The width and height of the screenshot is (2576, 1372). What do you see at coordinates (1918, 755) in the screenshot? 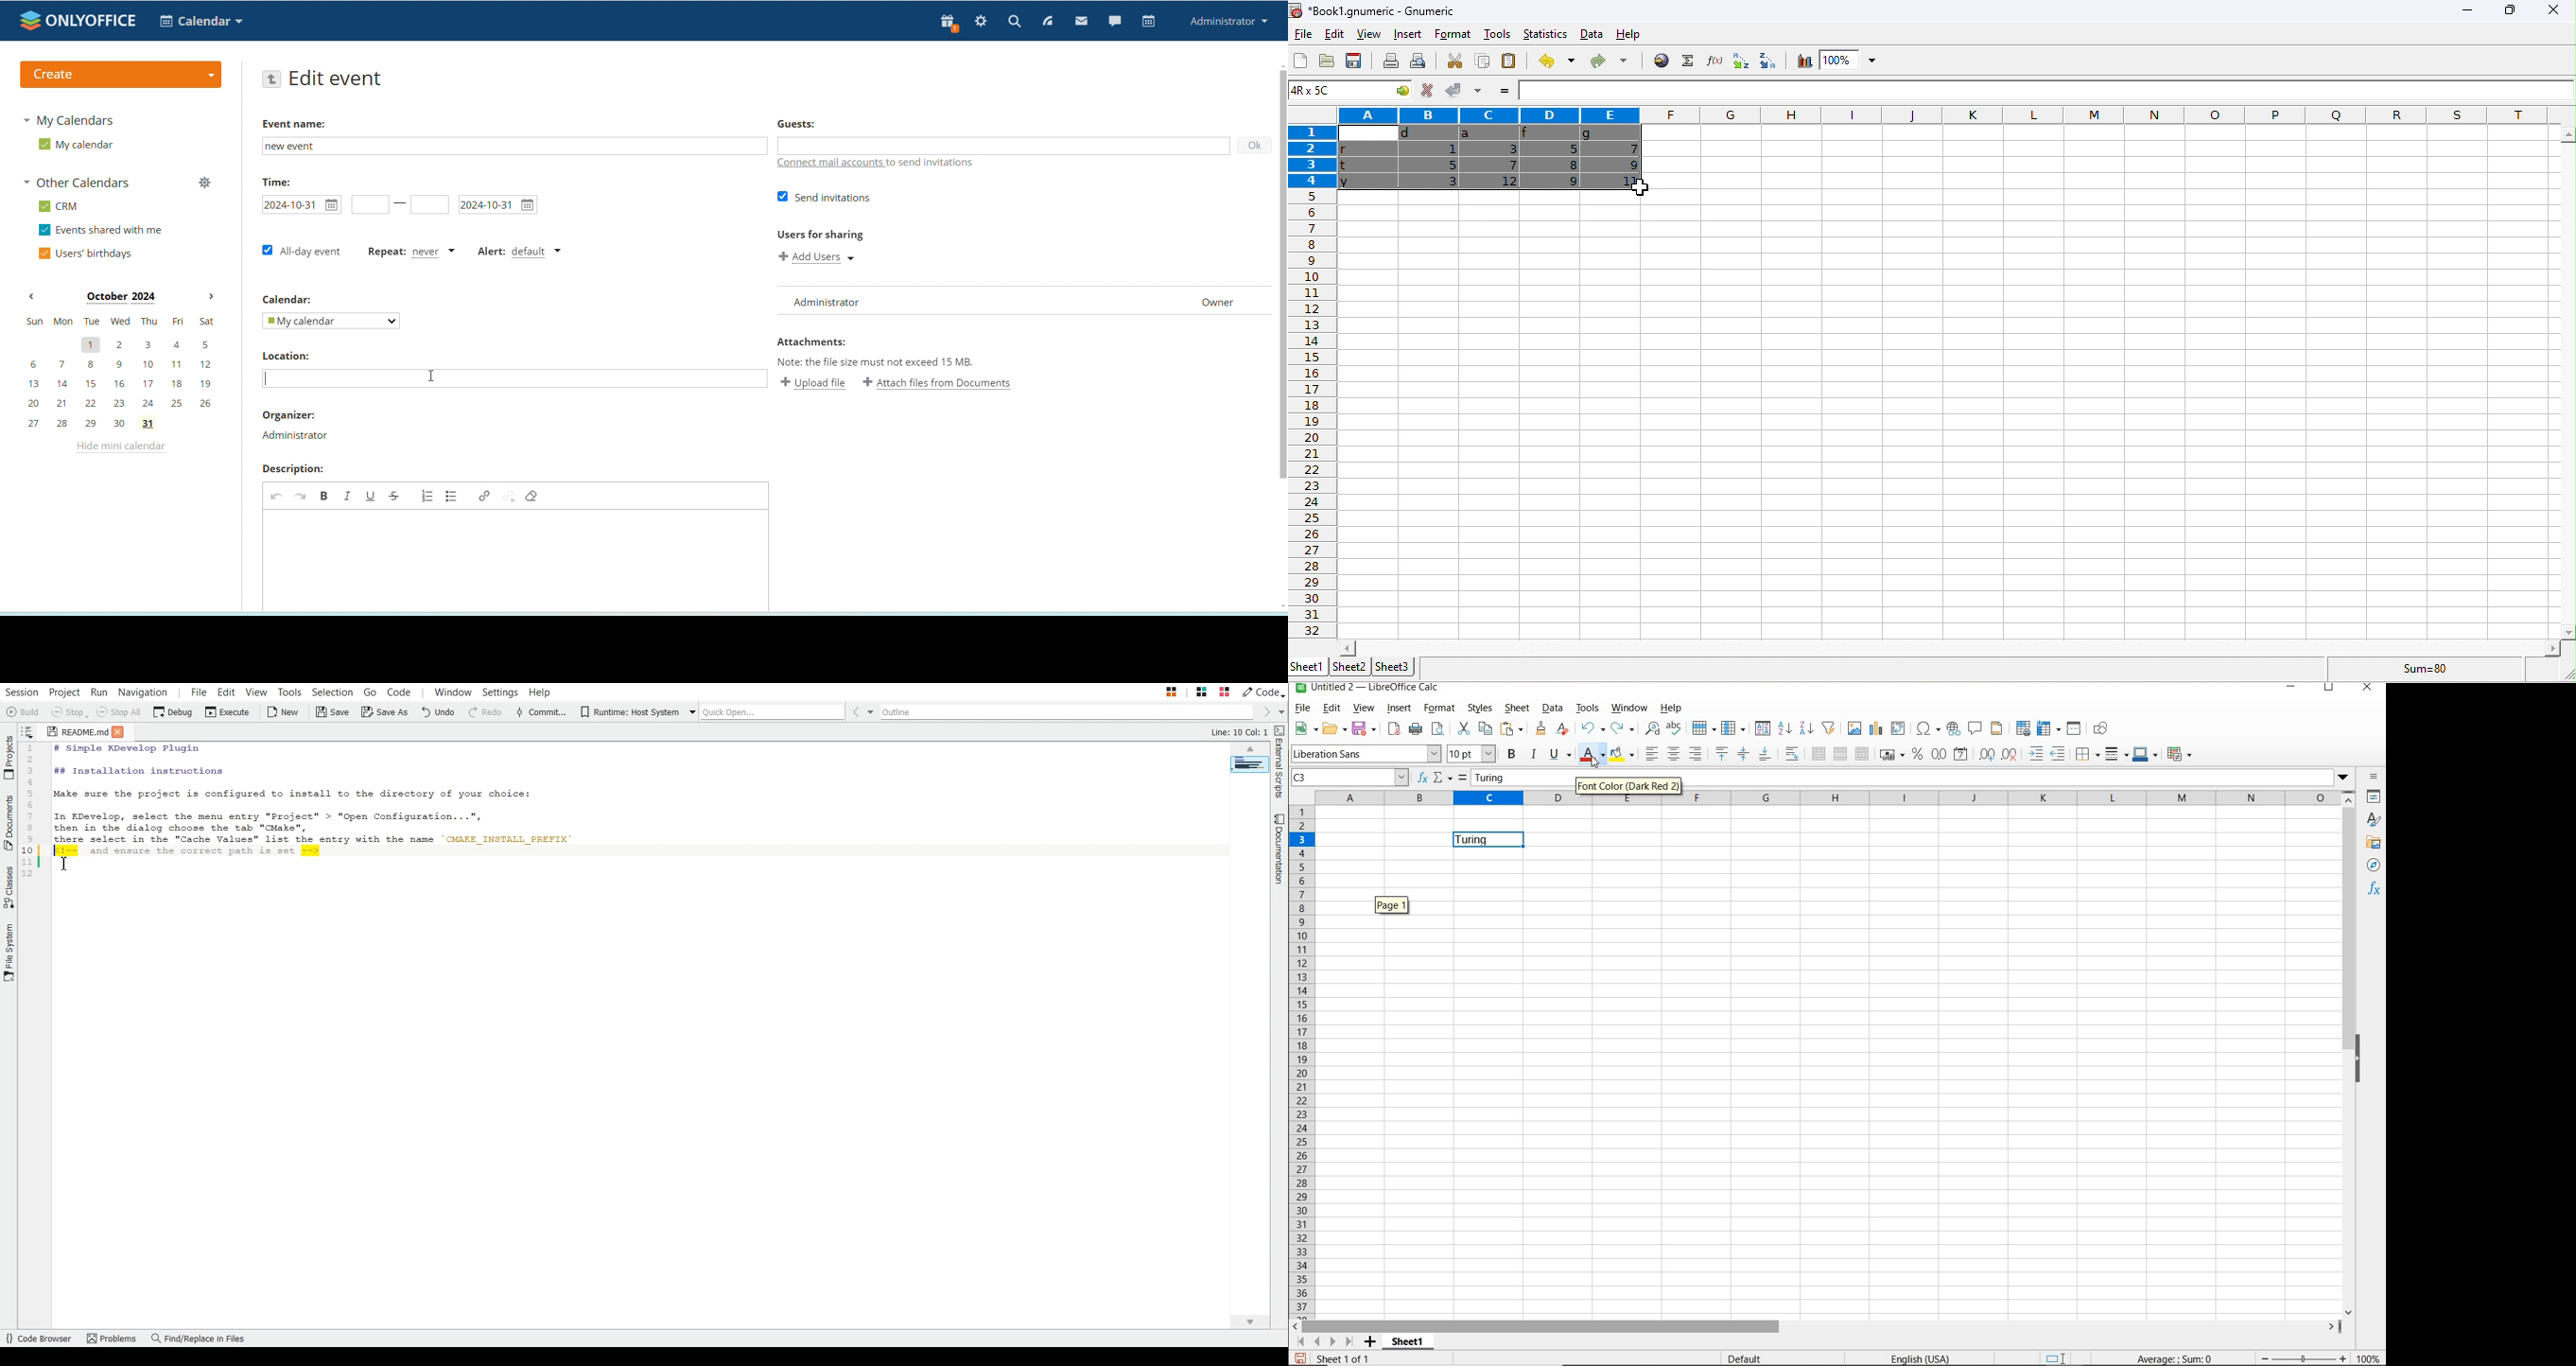
I see `FORMAT AS PERCENT` at bounding box center [1918, 755].